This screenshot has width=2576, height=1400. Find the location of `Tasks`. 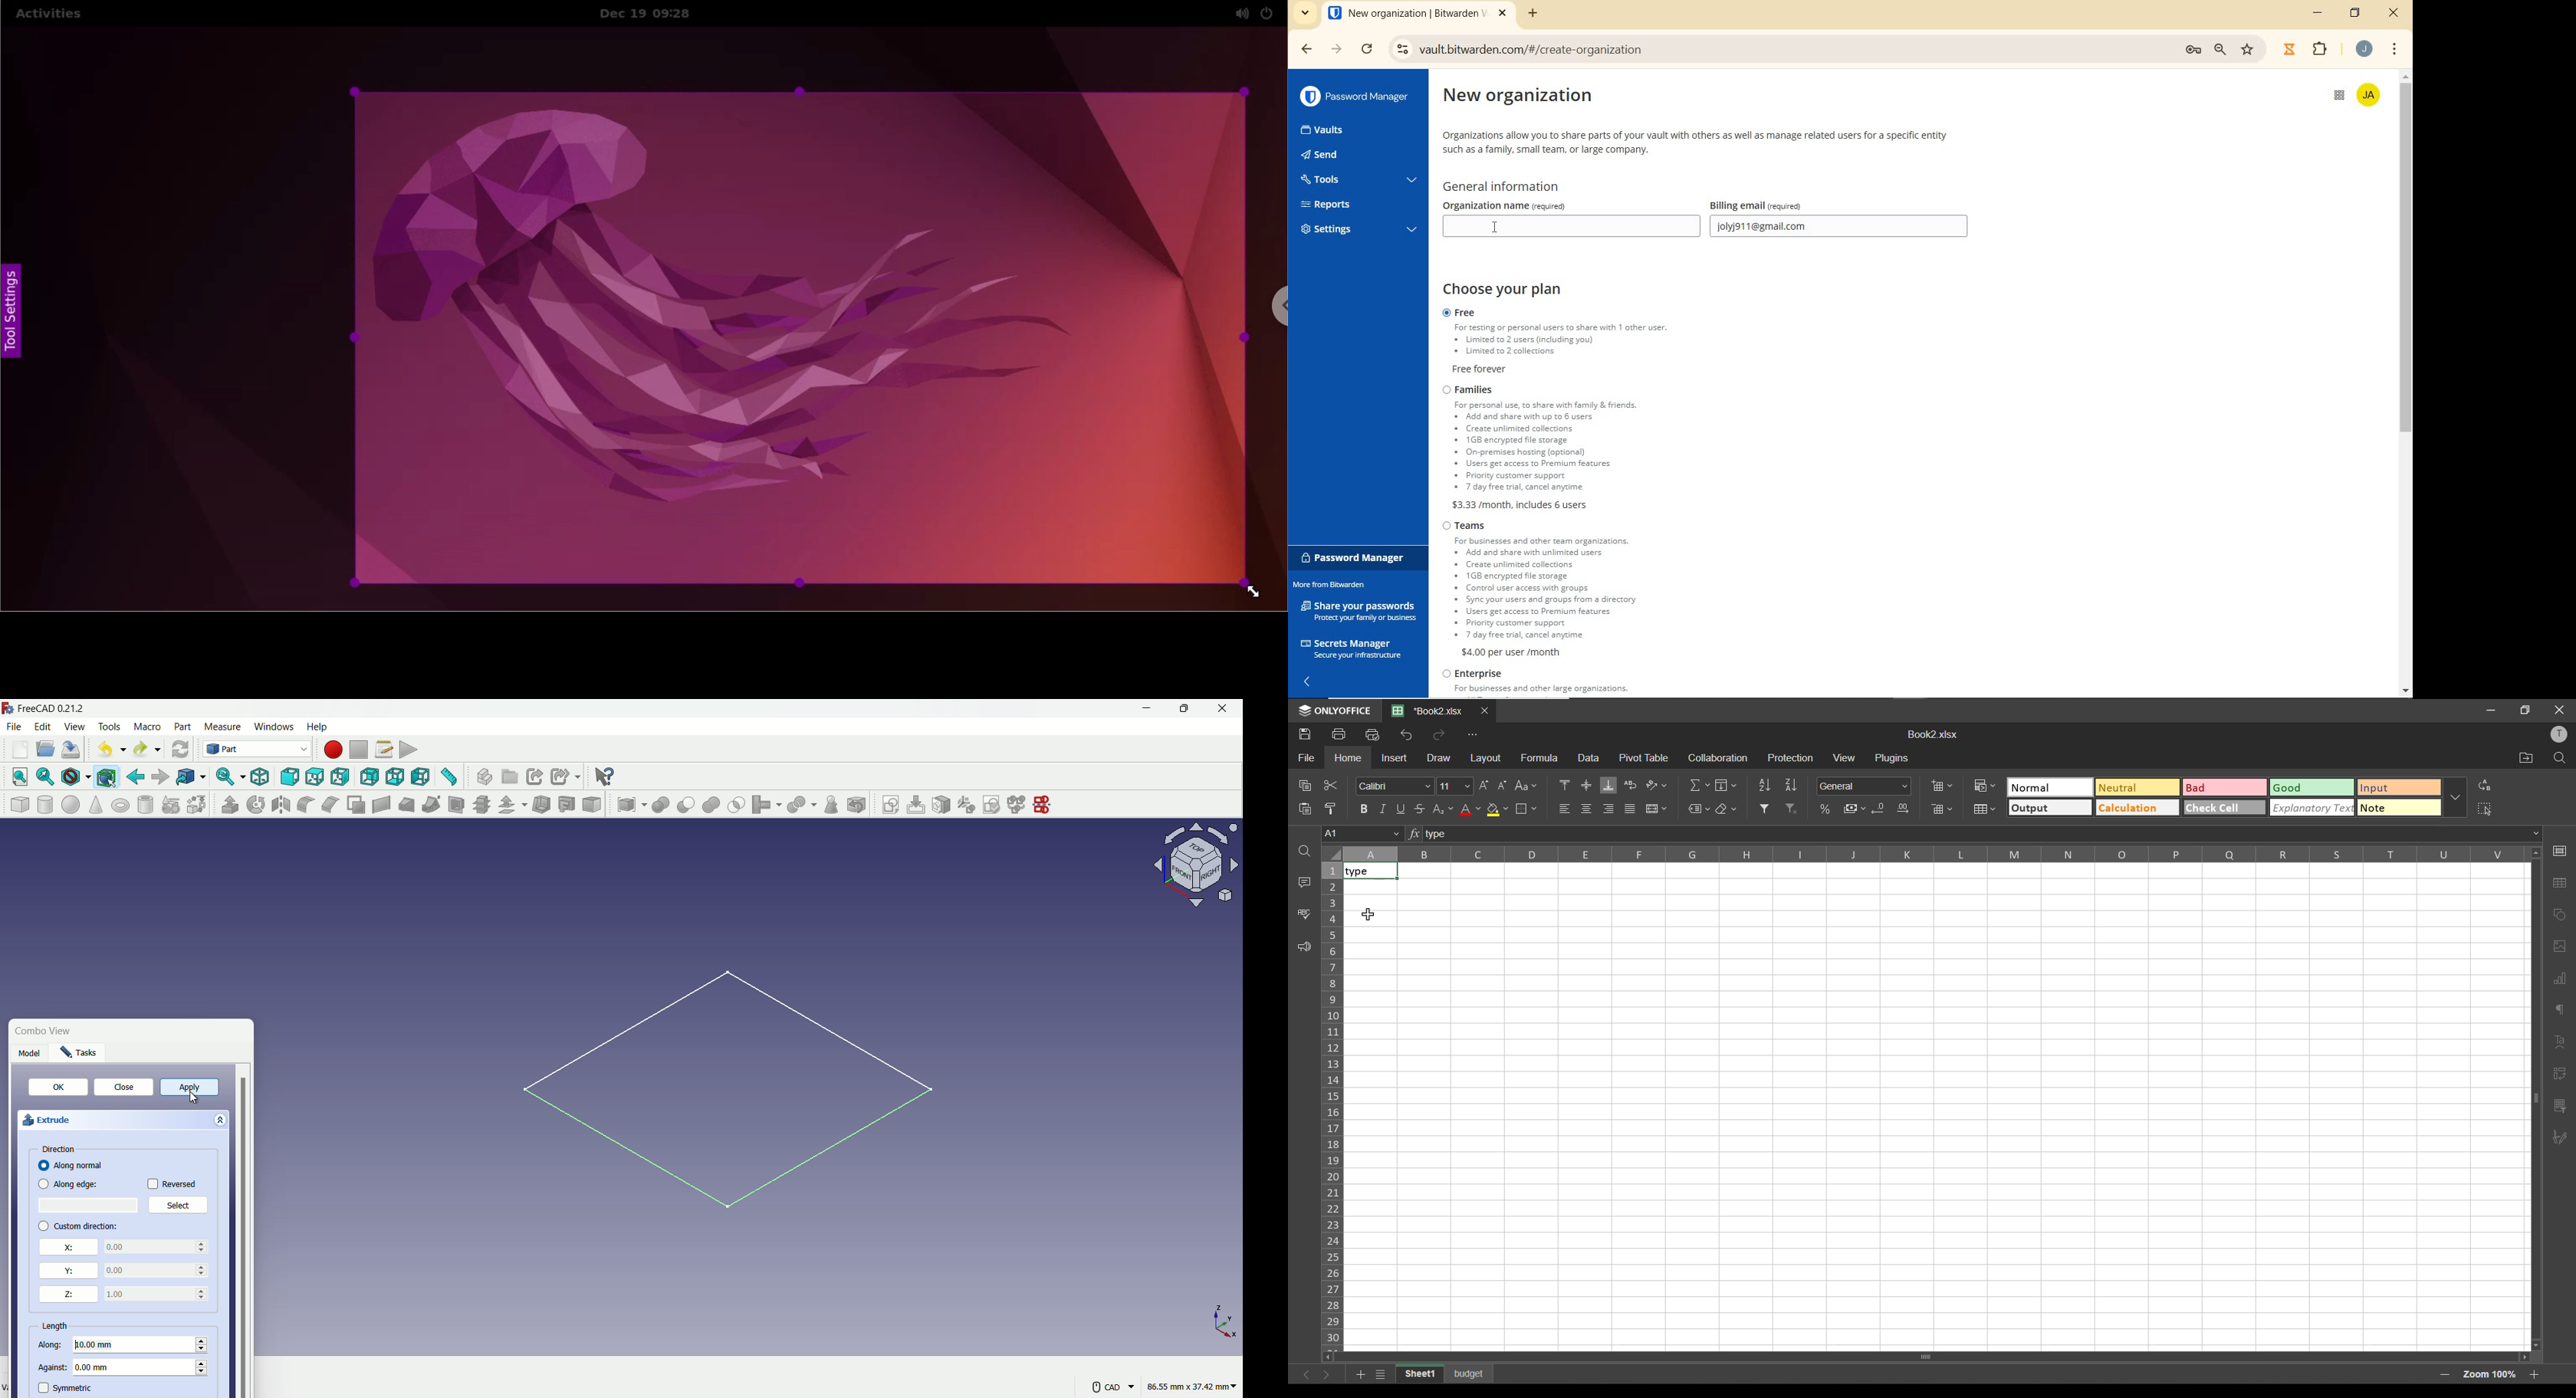

Tasks is located at coordinates (78, 1052).